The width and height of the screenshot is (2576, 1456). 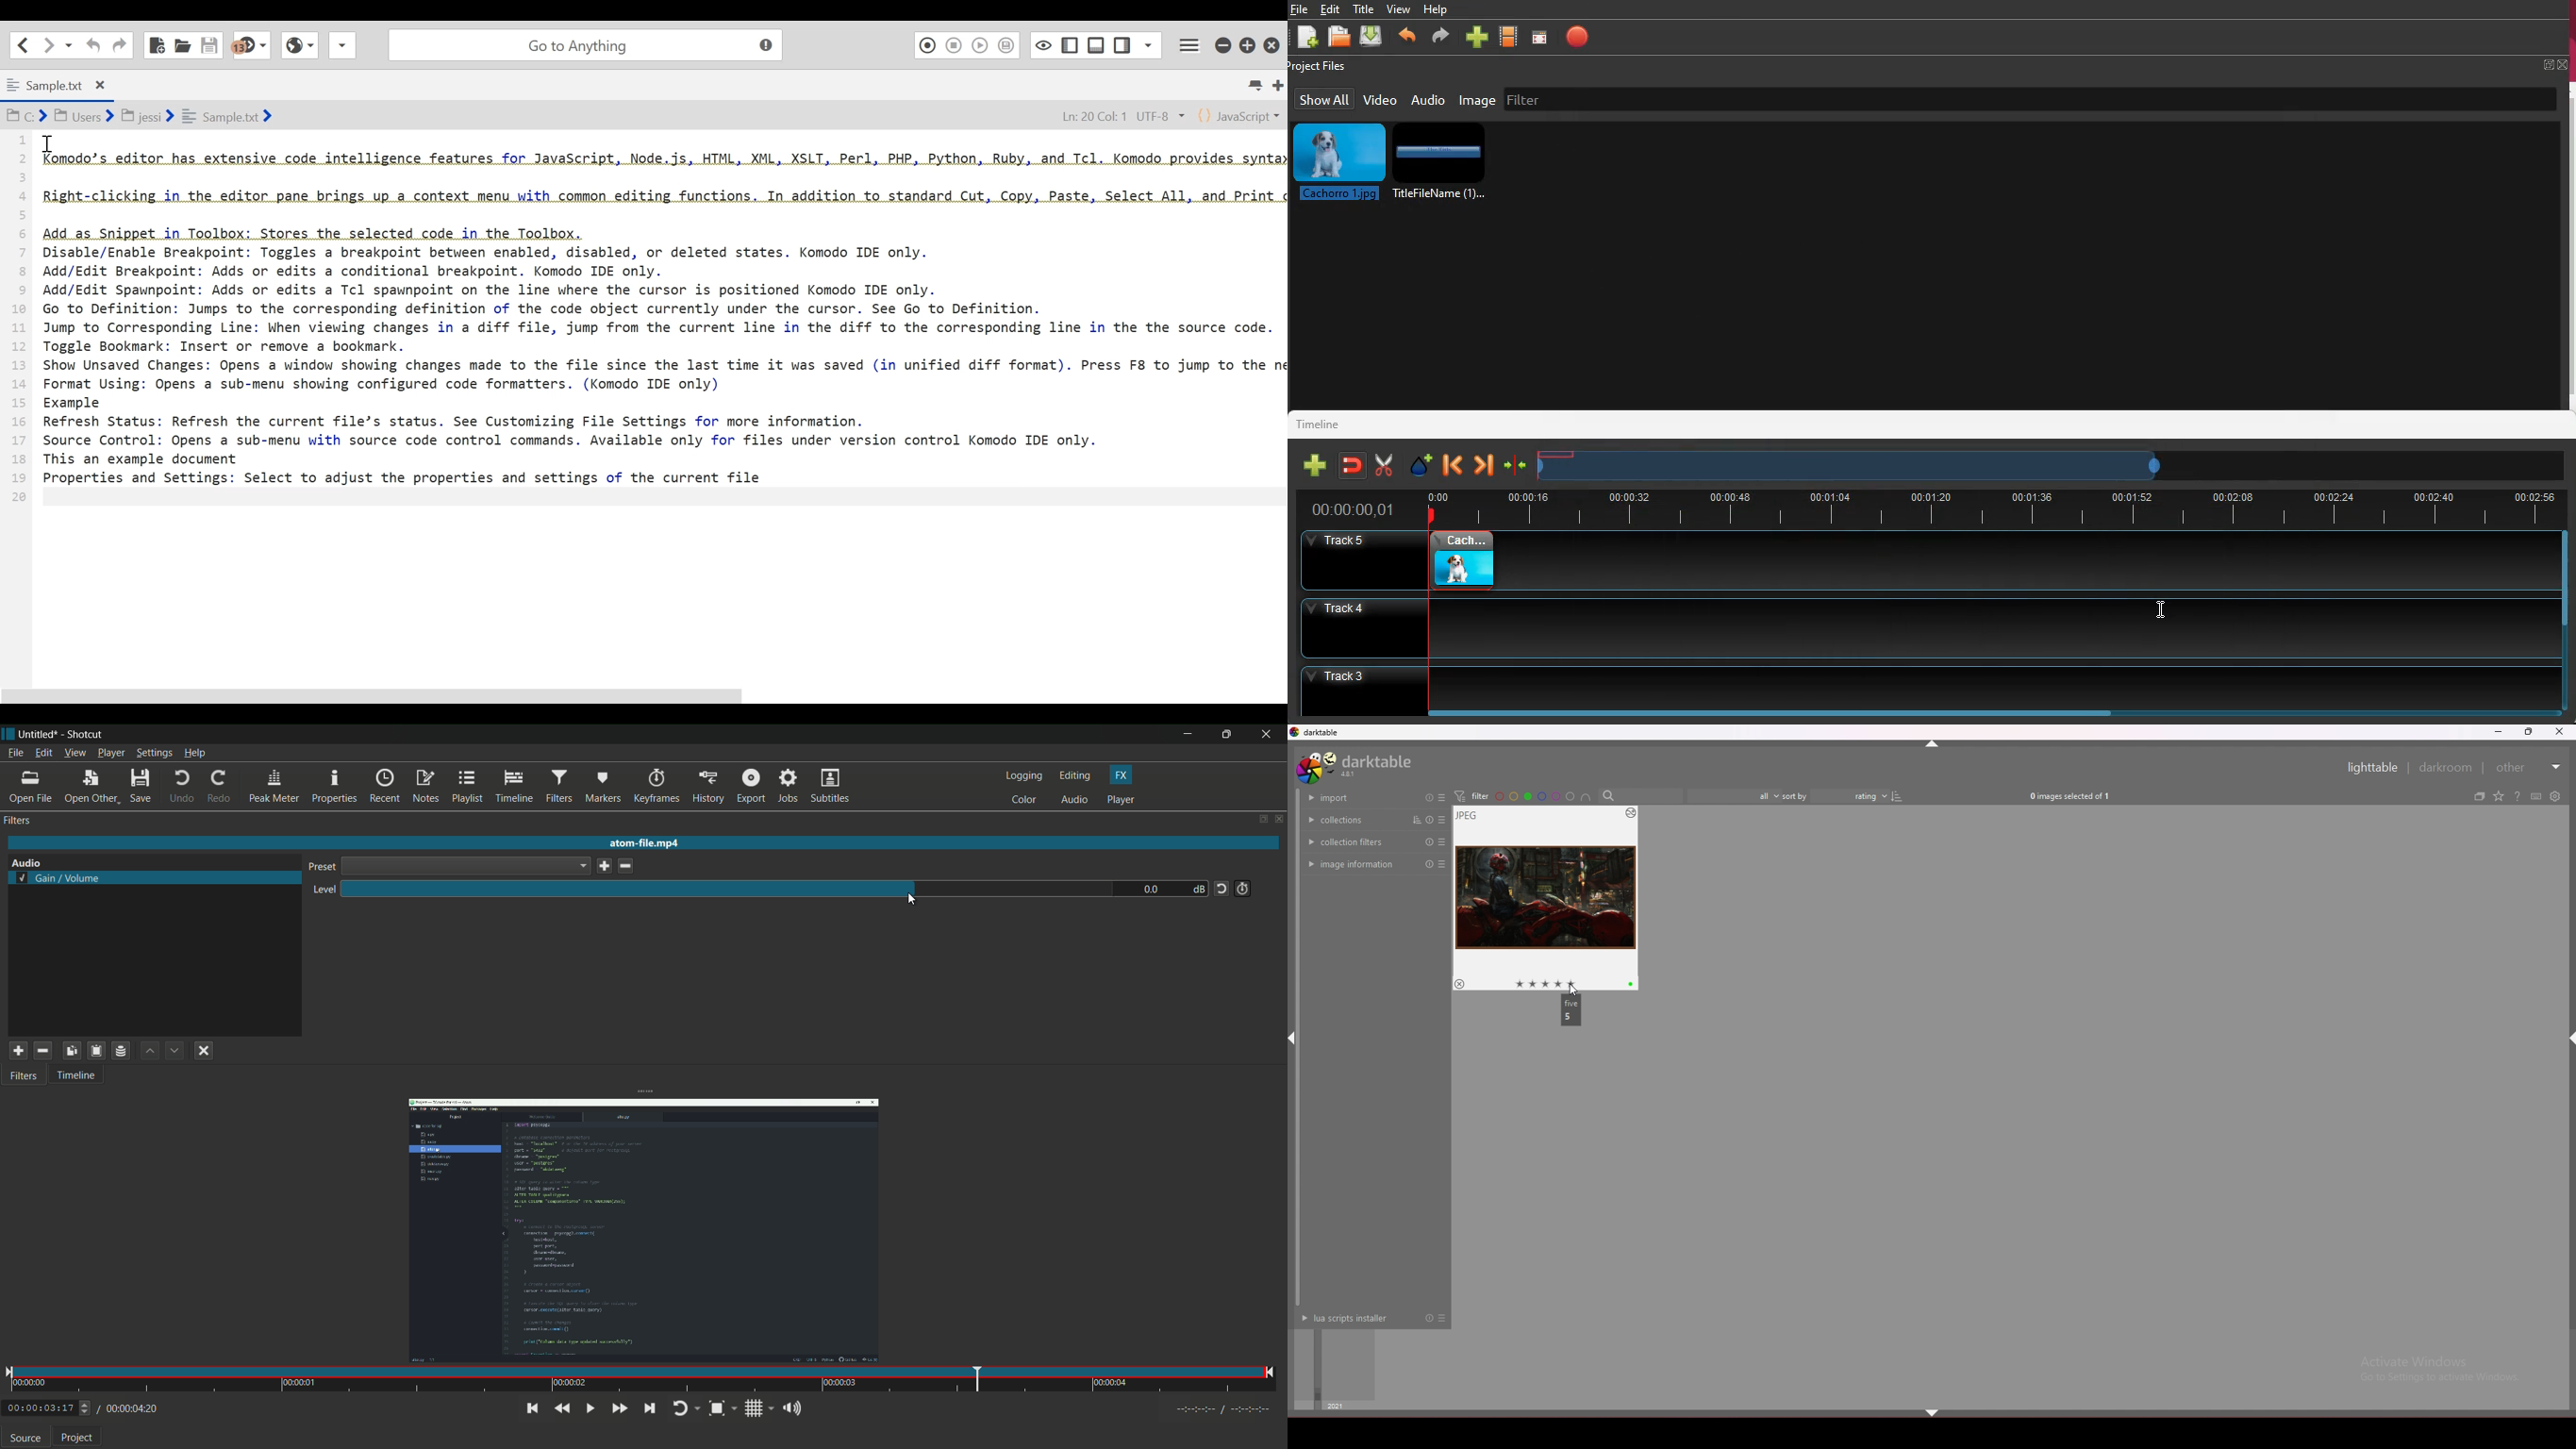 I want to click on level, so click(x=323, y=890).